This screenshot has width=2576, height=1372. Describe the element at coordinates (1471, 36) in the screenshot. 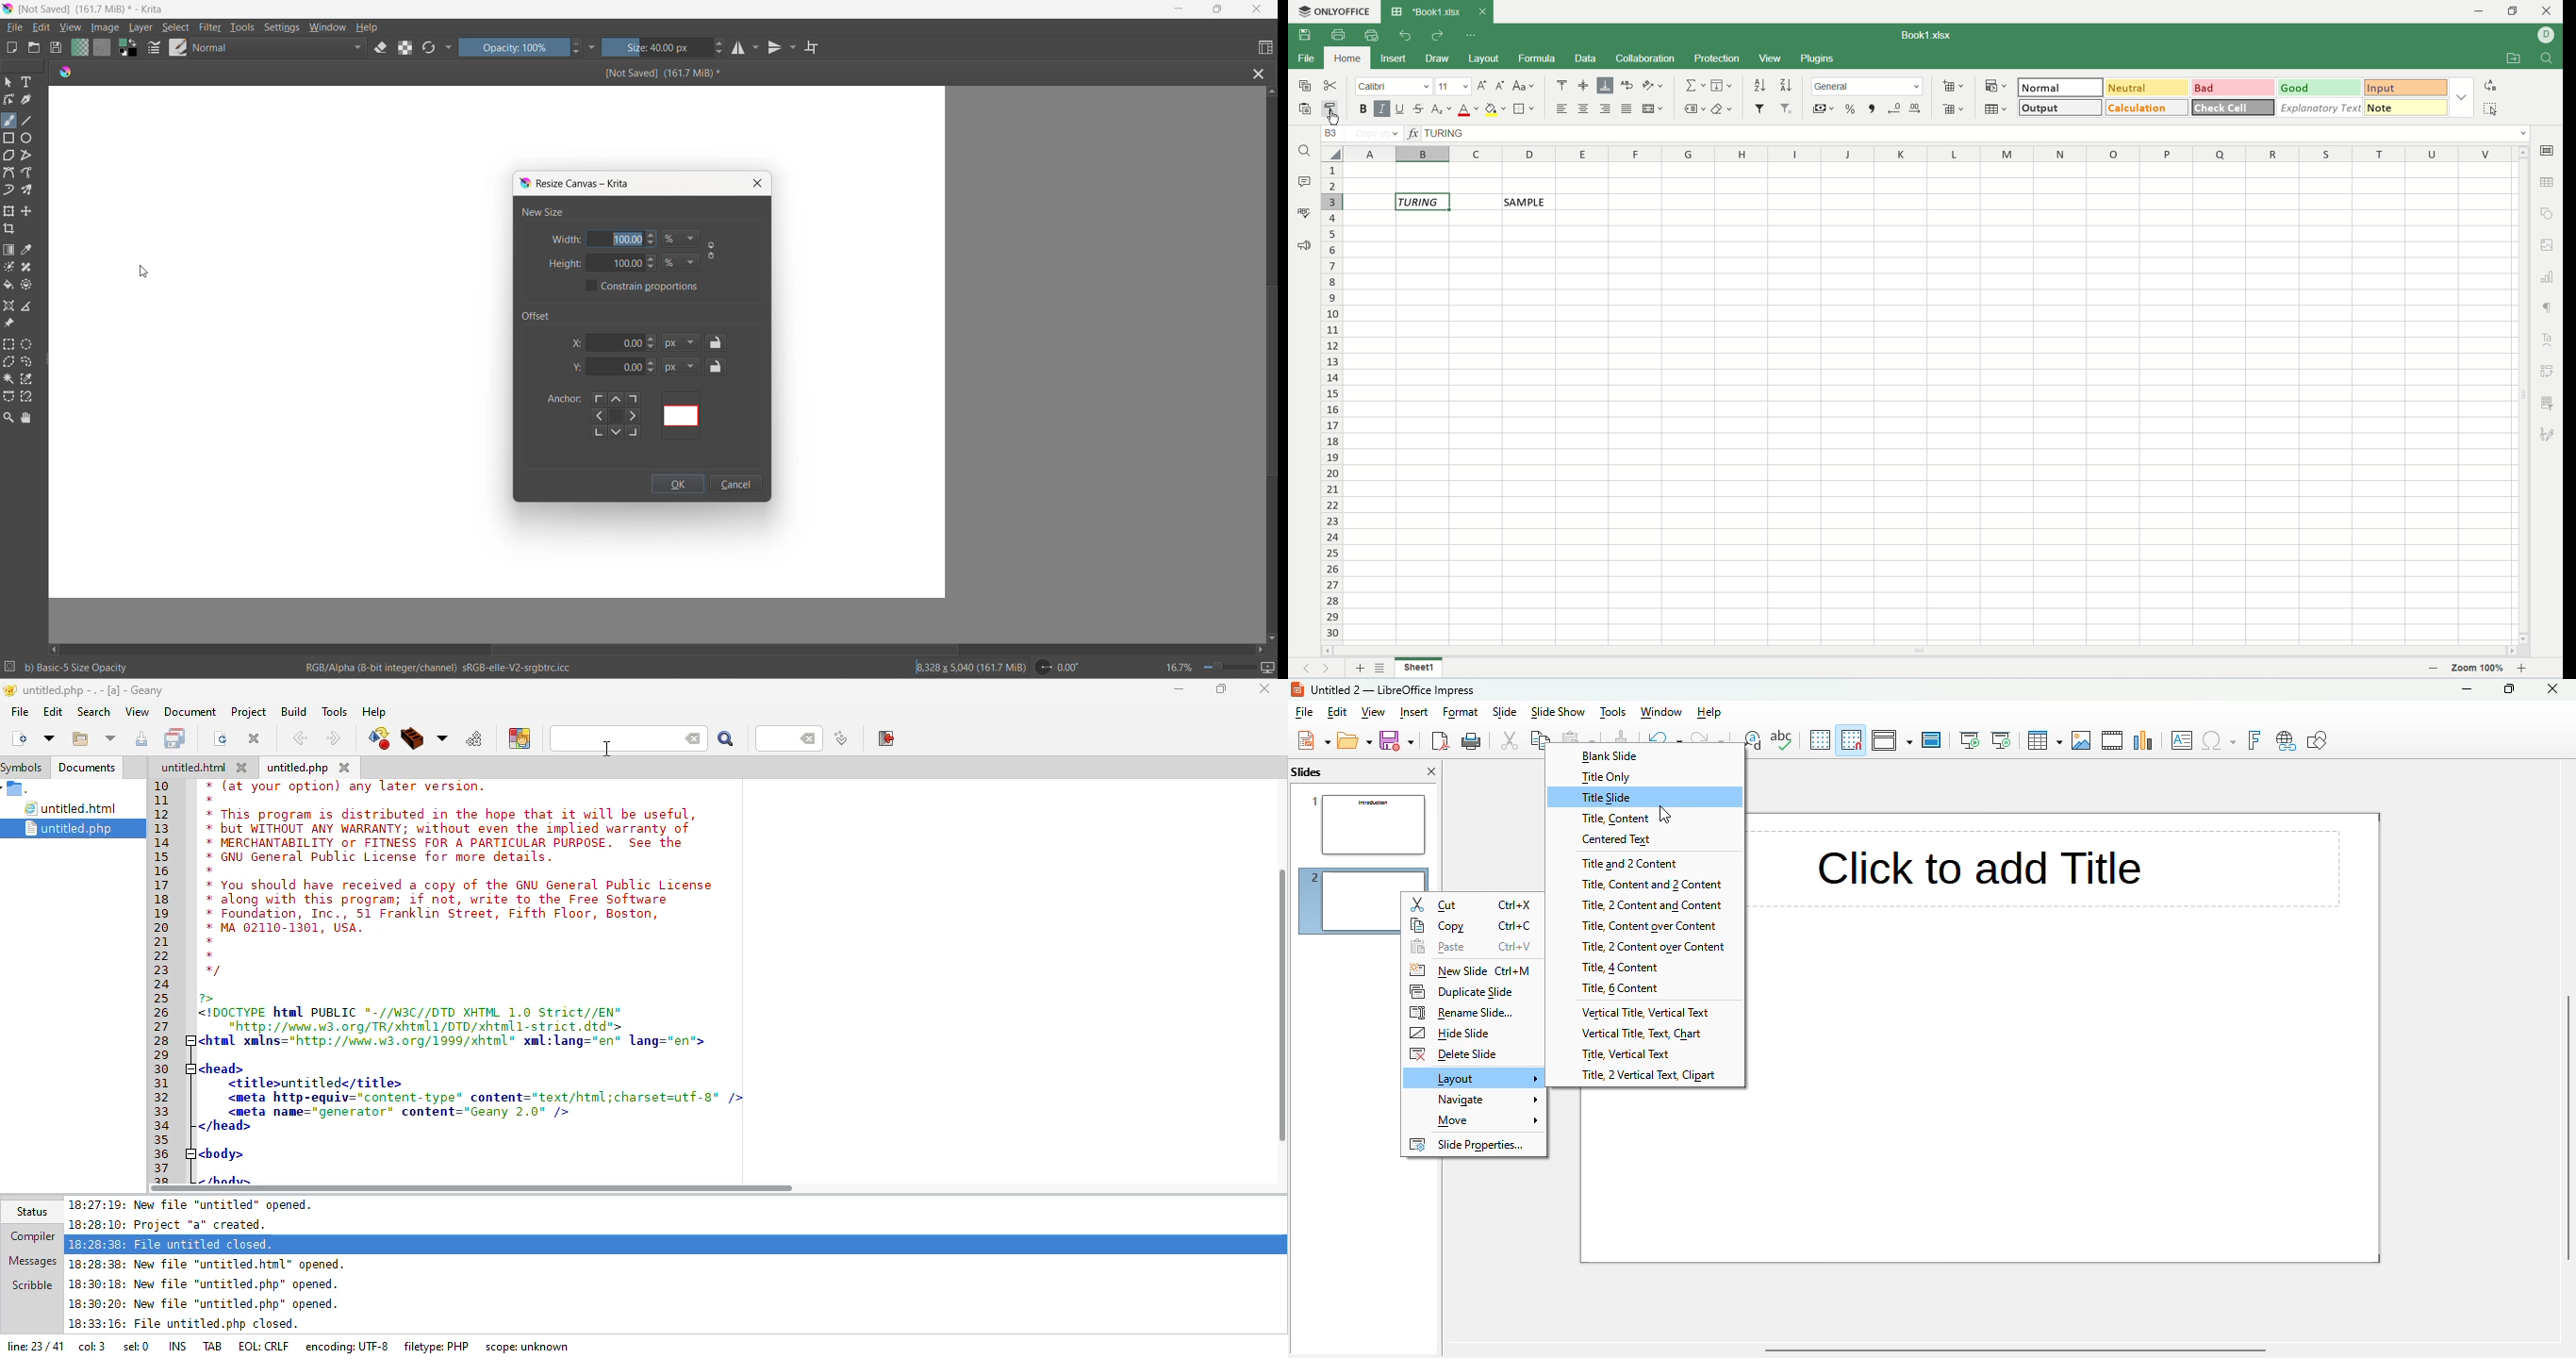

I see `quick settings` at that location.